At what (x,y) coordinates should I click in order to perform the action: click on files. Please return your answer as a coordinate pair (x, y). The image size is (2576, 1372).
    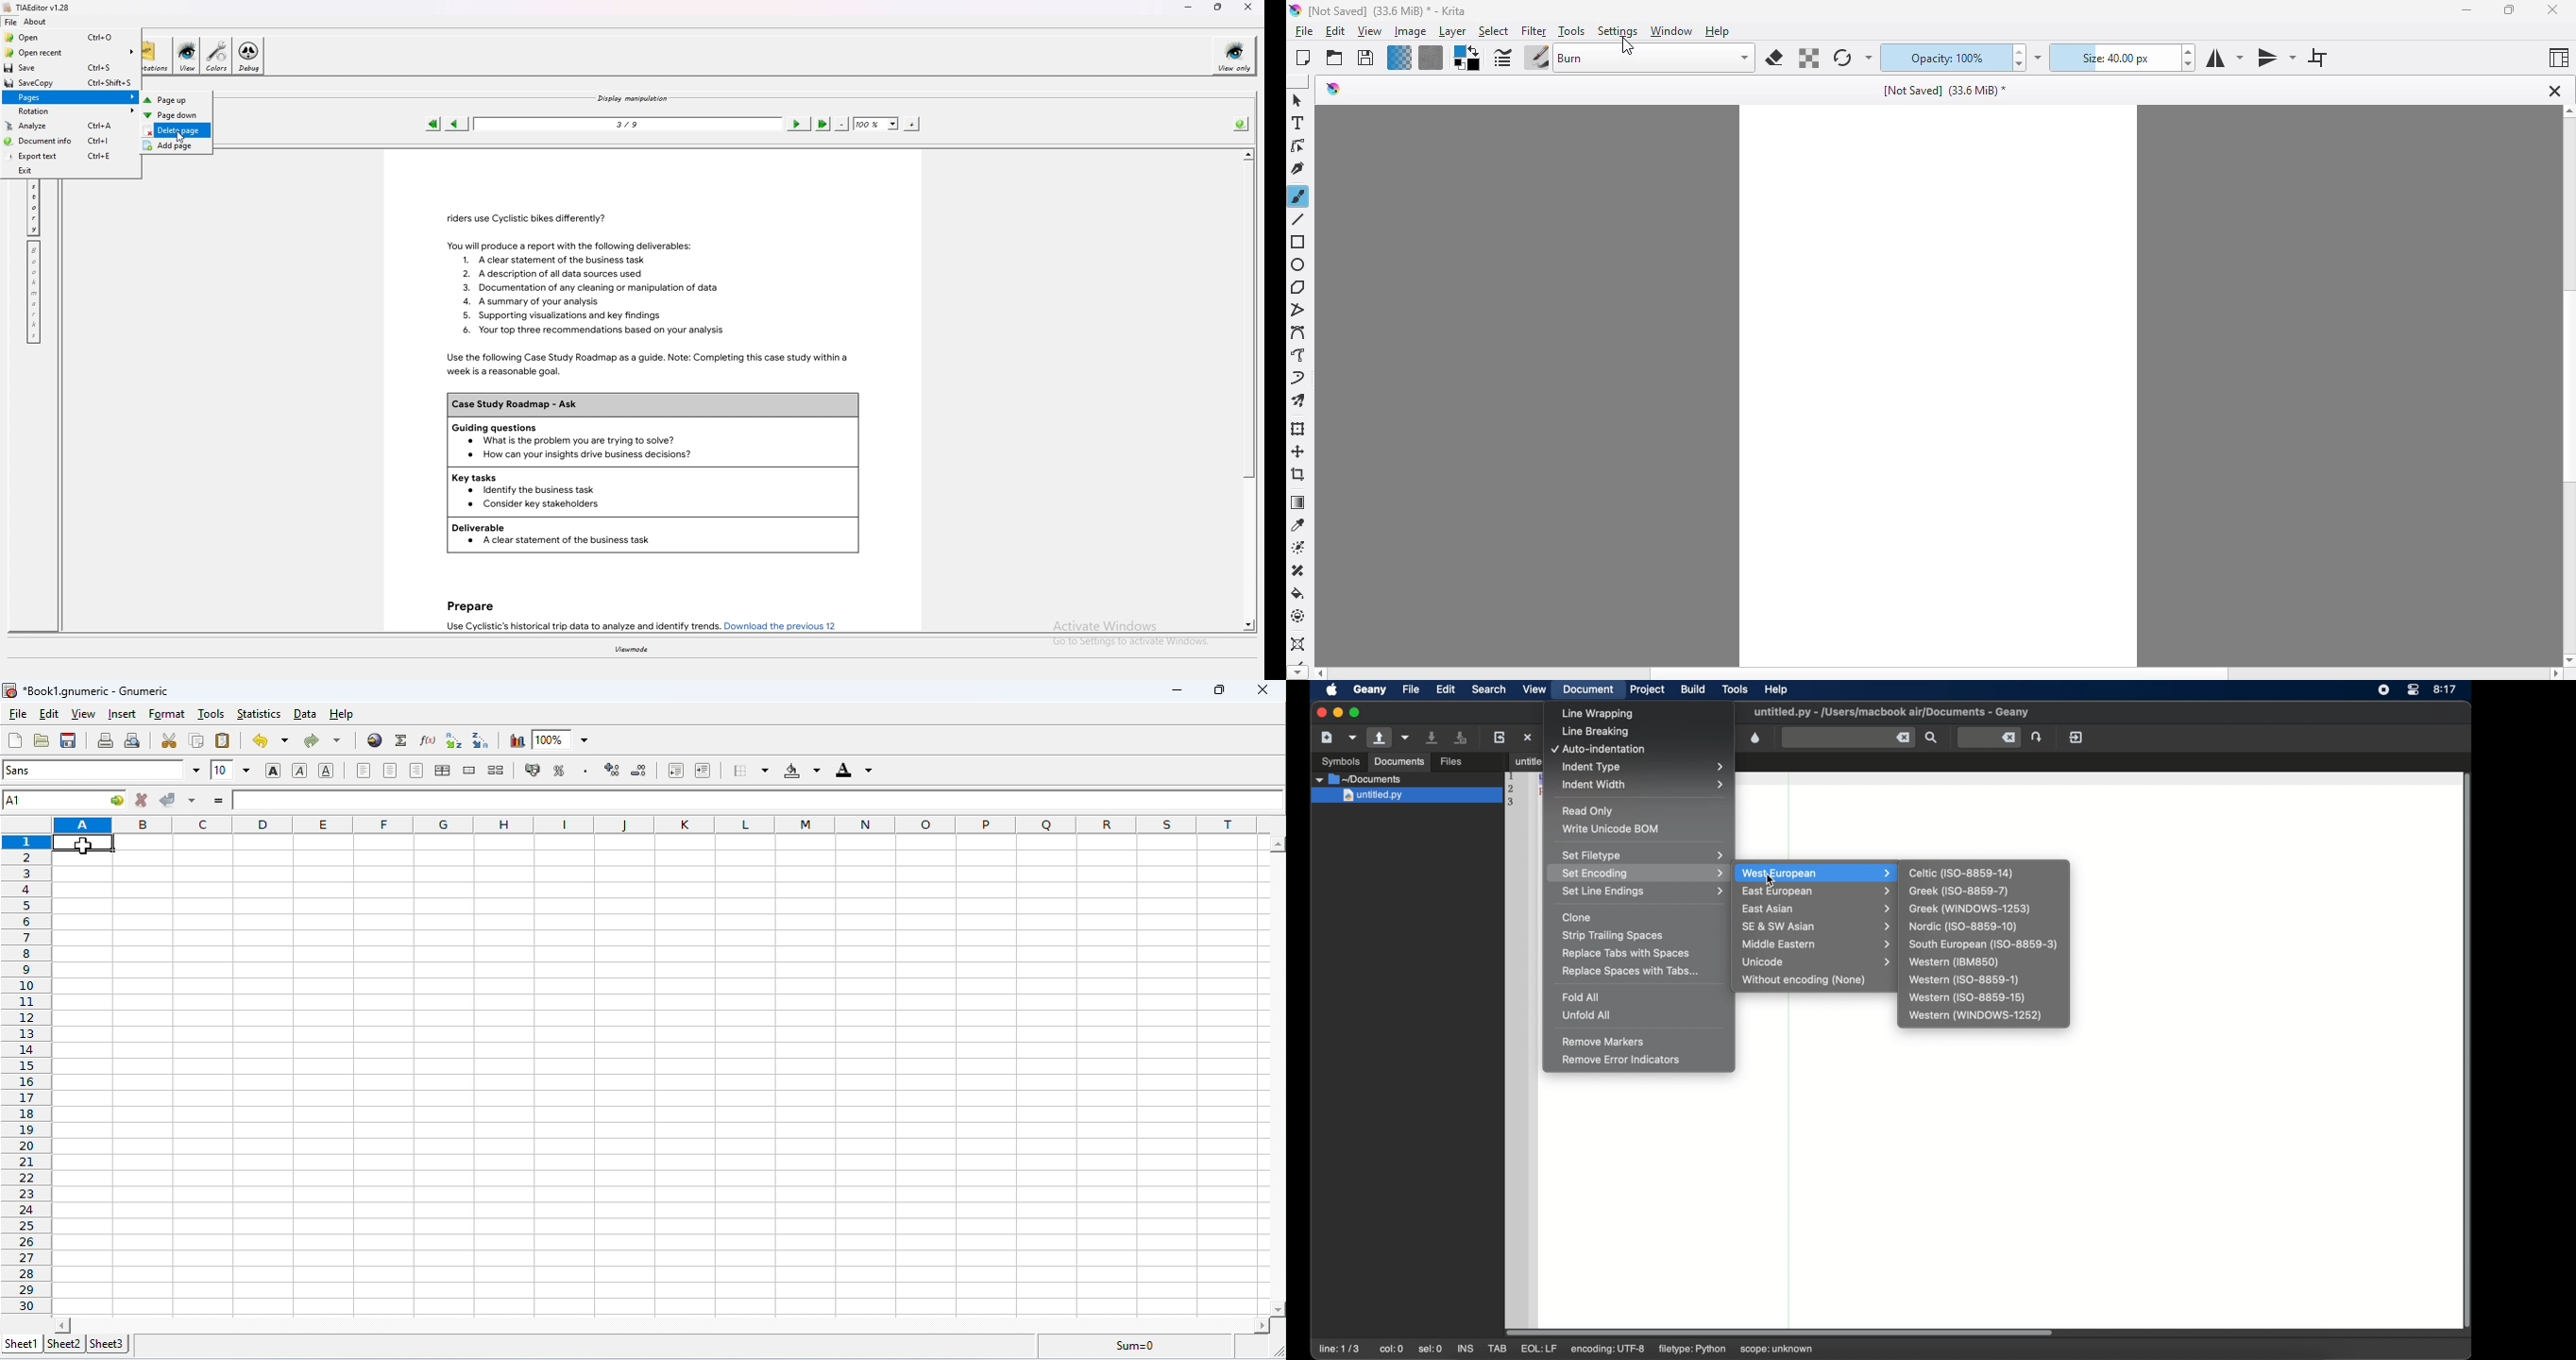
    Looking at the image, I should click on (1451, 762).